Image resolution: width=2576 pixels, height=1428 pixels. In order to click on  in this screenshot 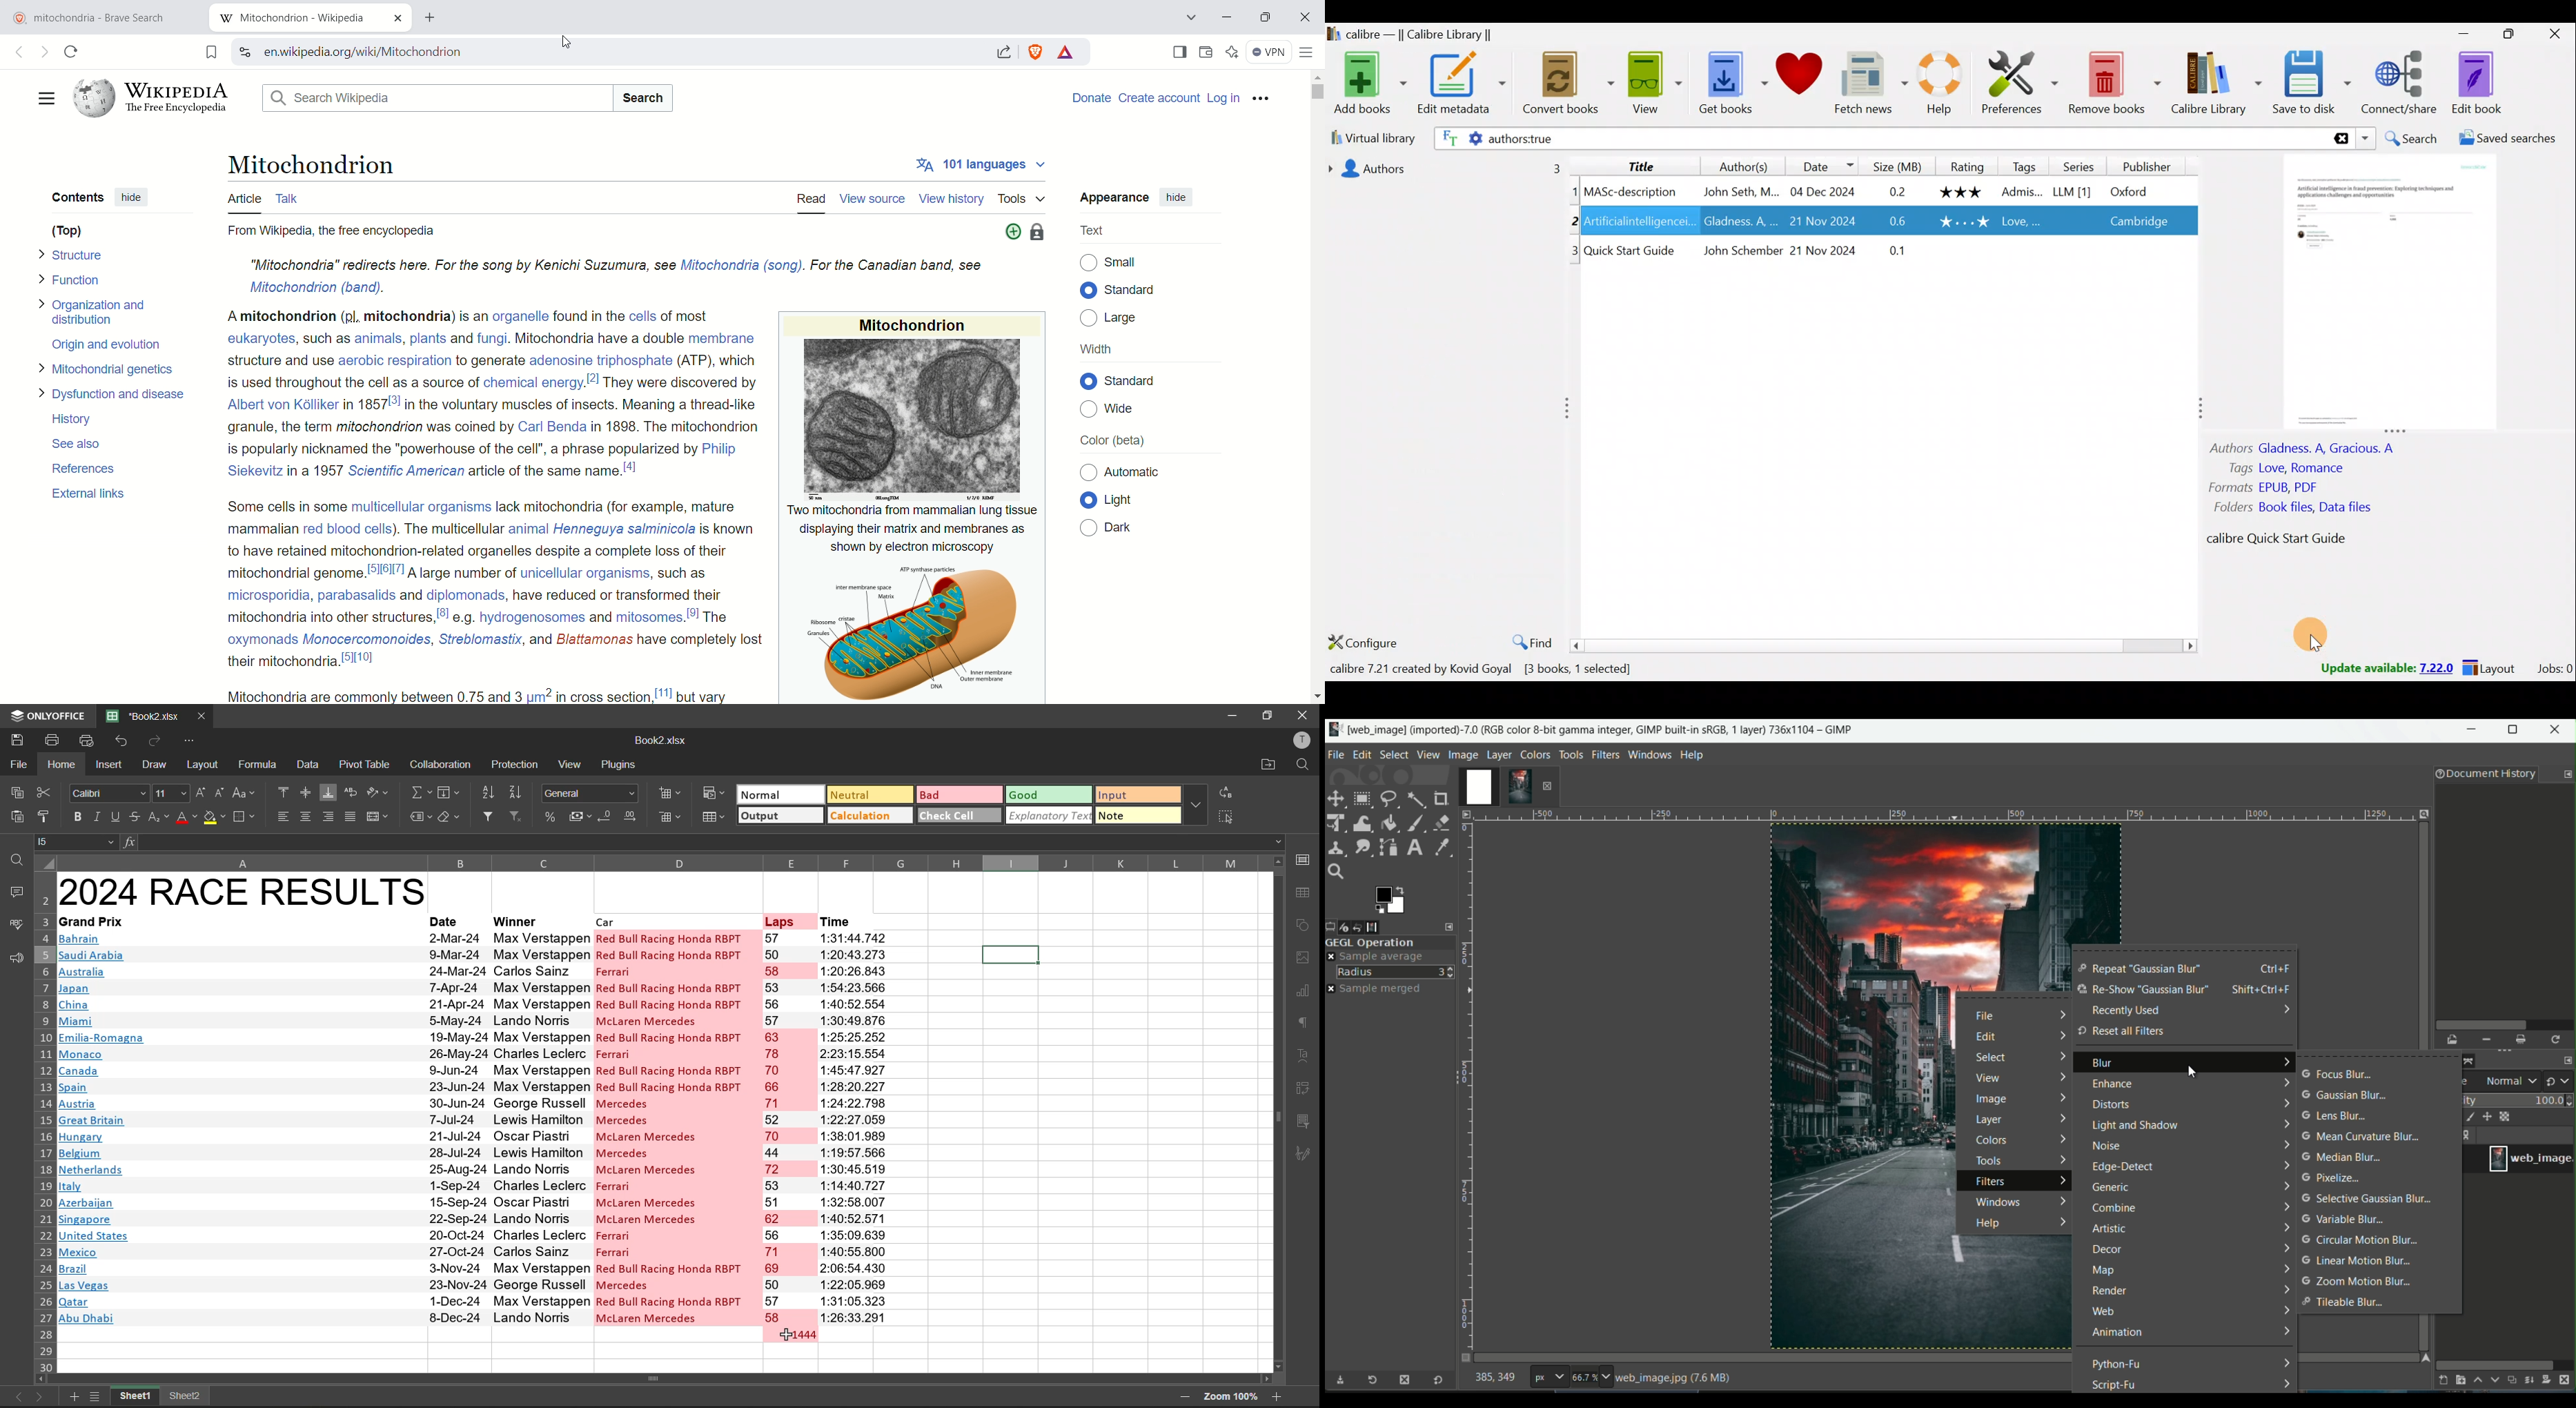, I will do `click(2104, 1272)`.